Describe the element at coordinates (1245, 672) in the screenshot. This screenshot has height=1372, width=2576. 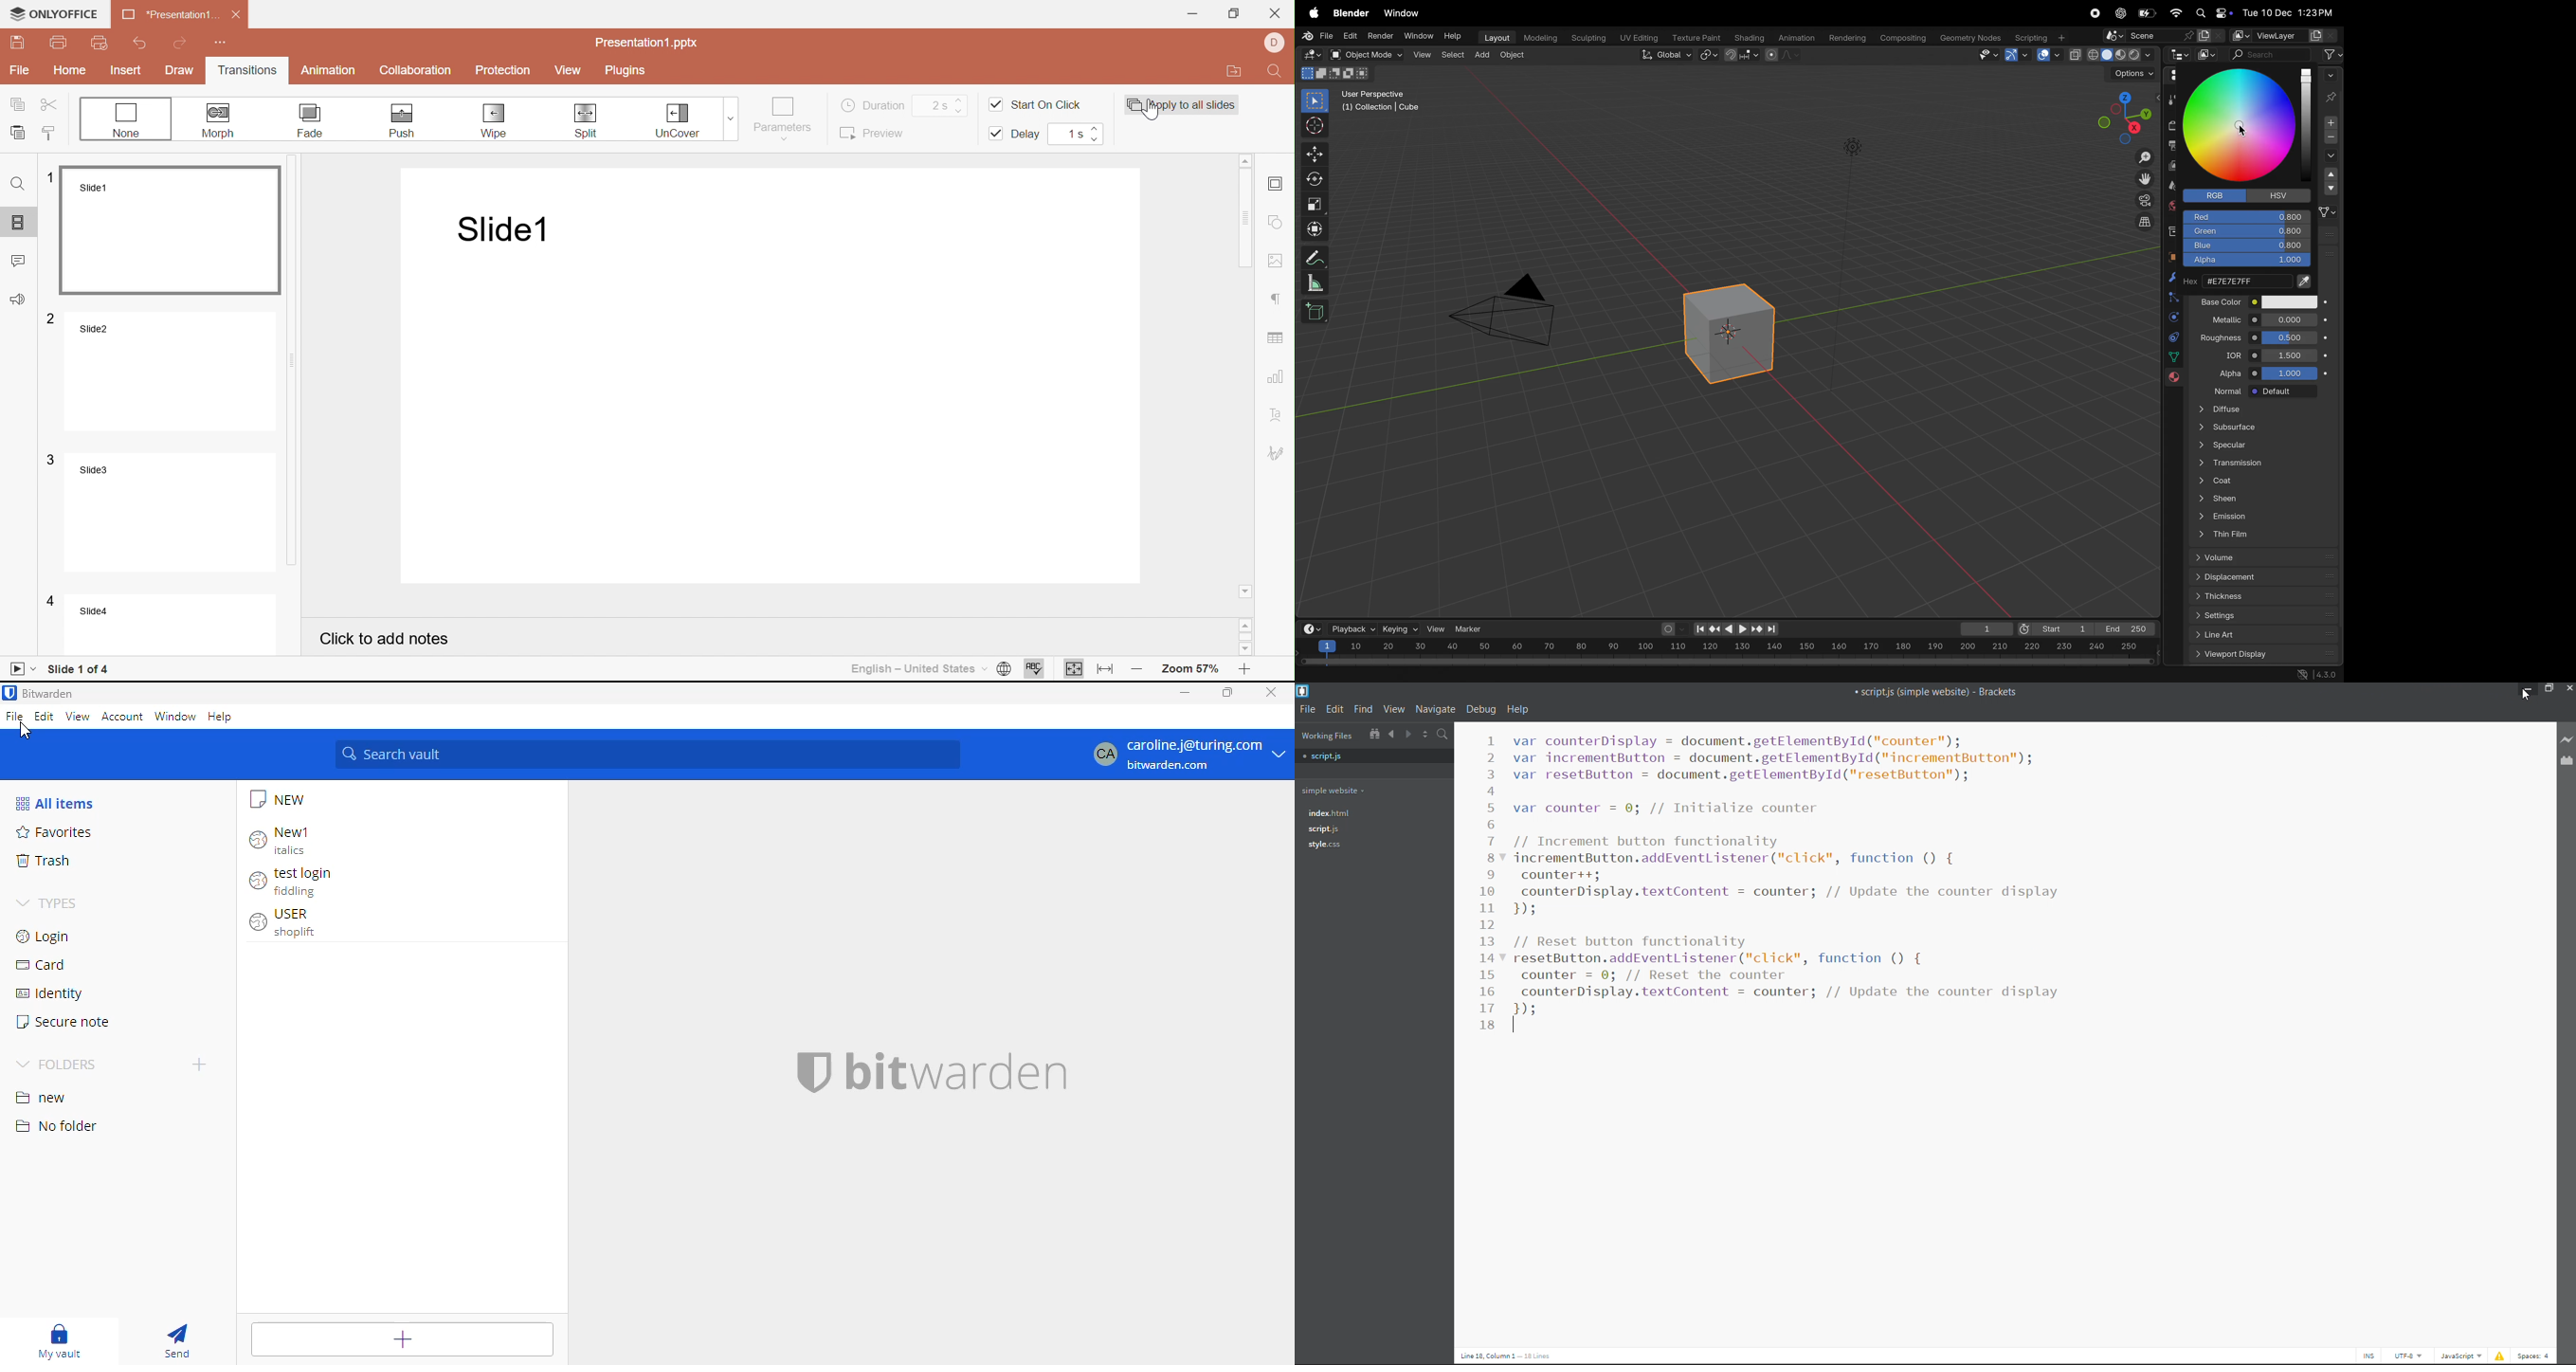
I see `Zoom in` at that location.